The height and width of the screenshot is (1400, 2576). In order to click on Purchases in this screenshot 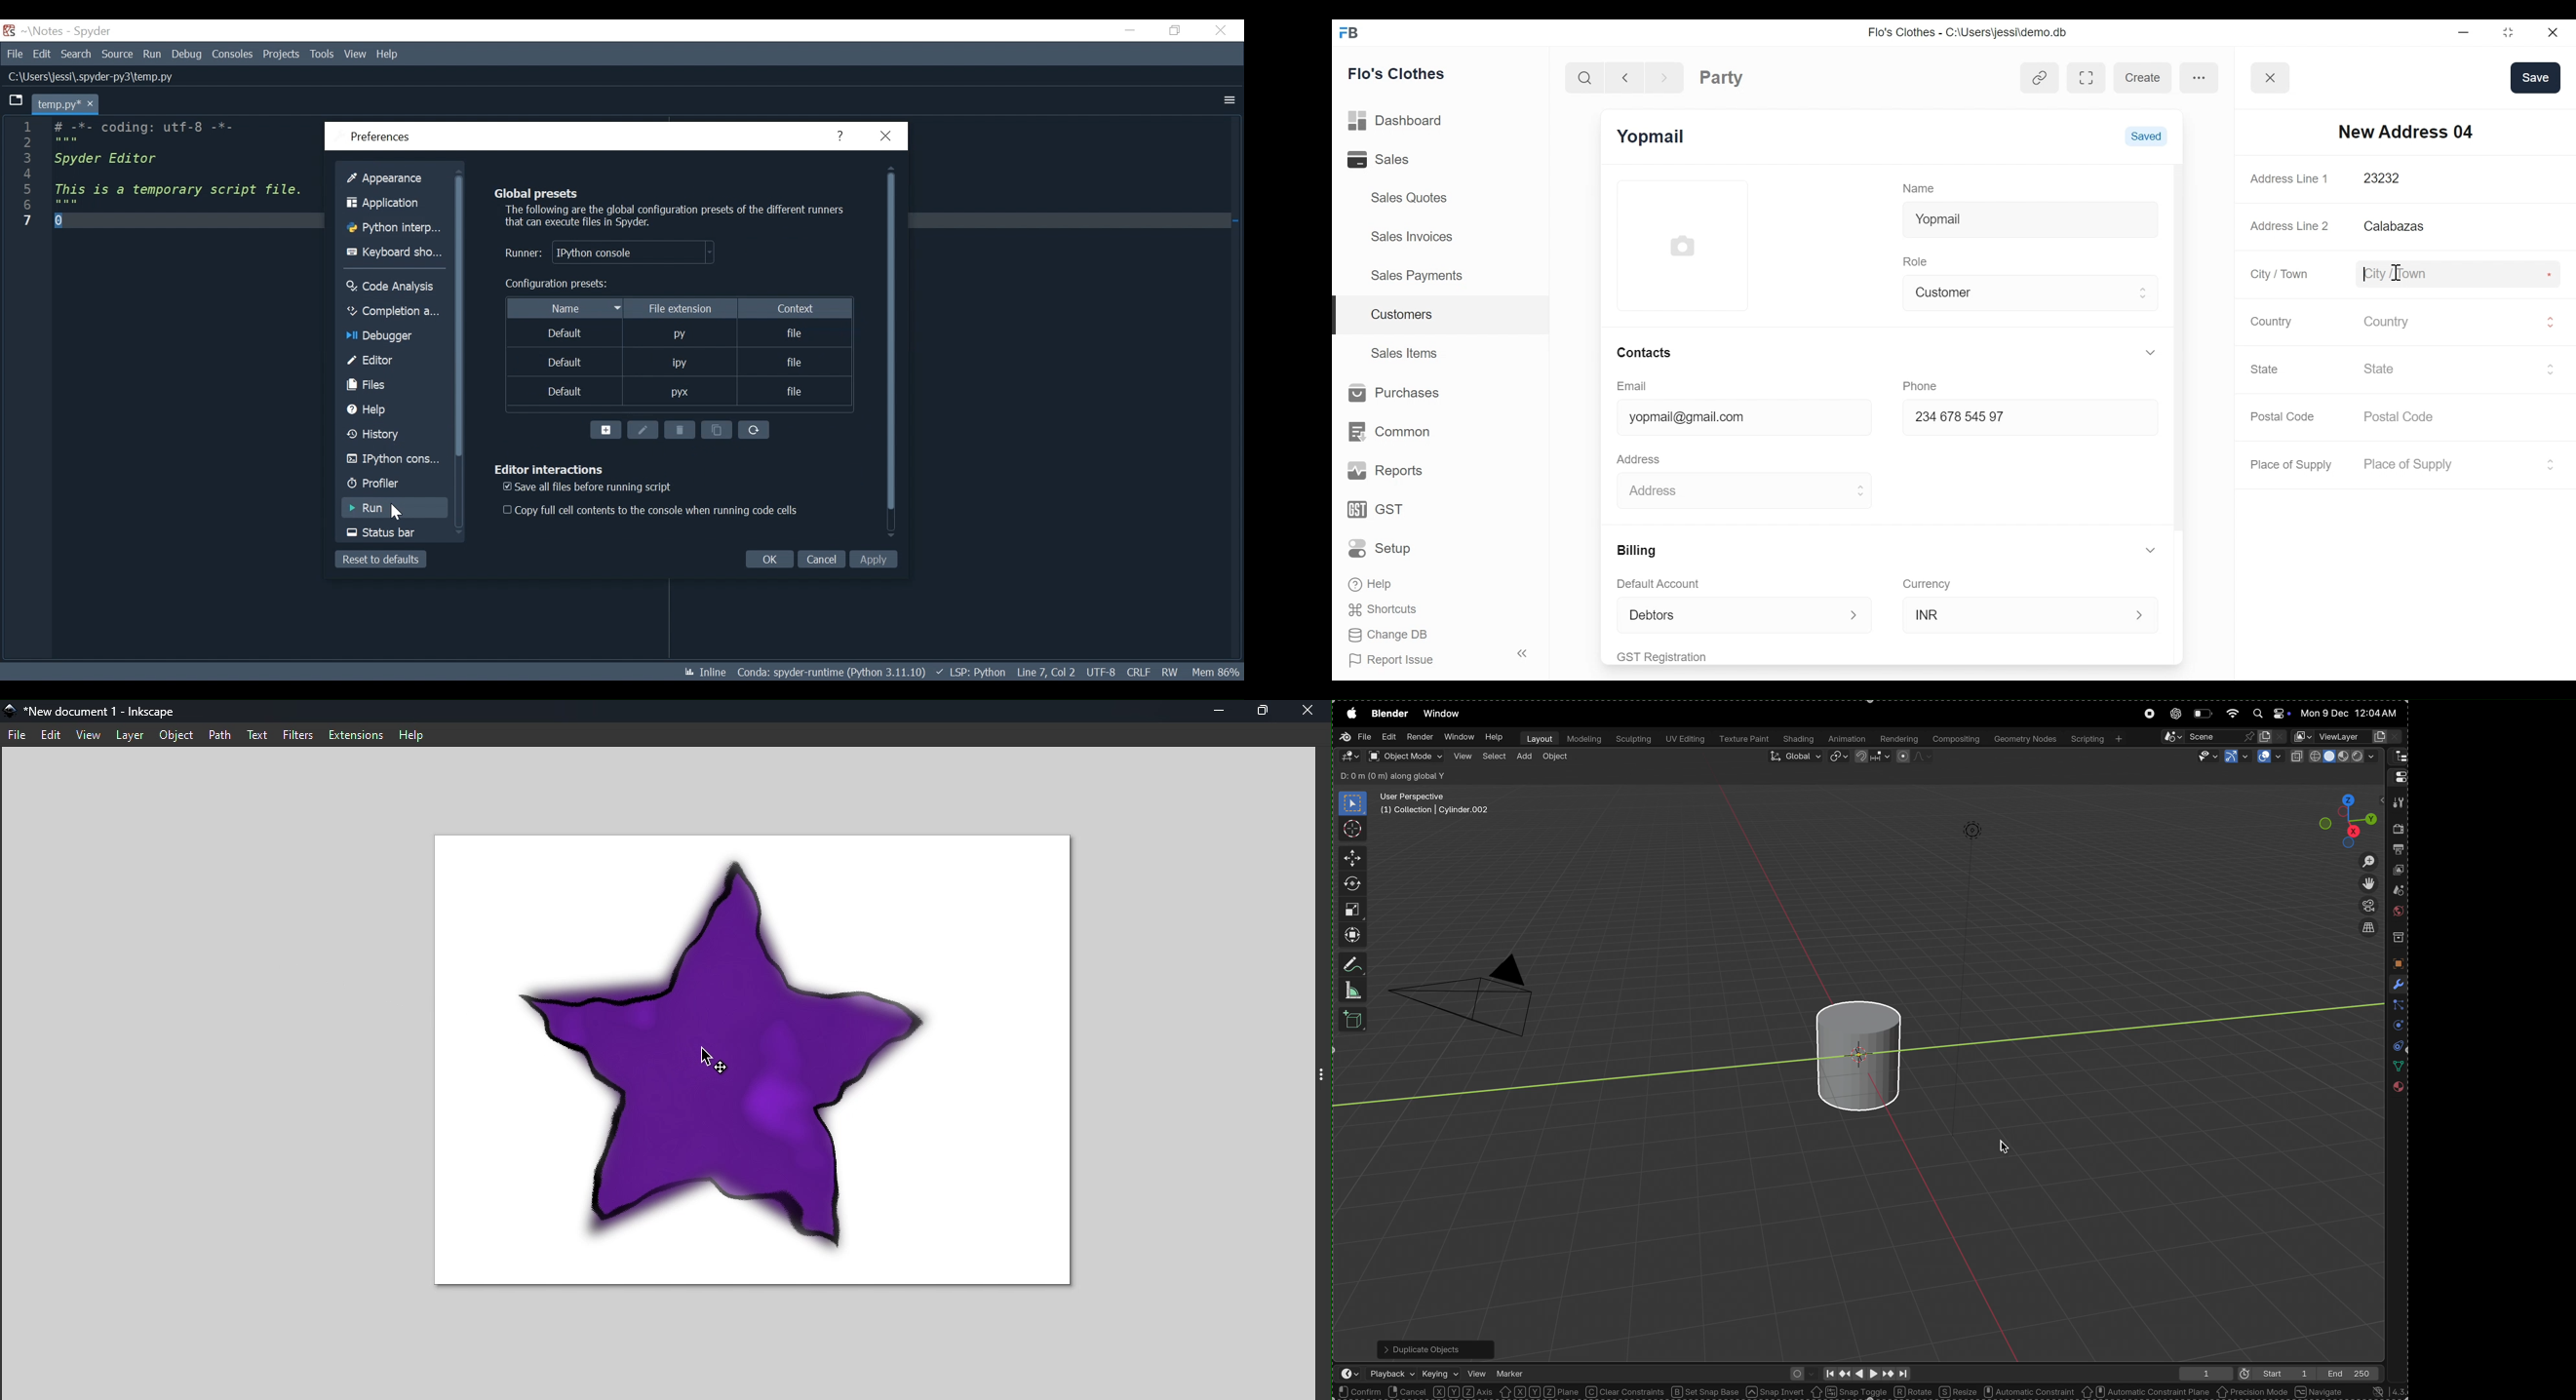, I will do `click(1390, 393)`.